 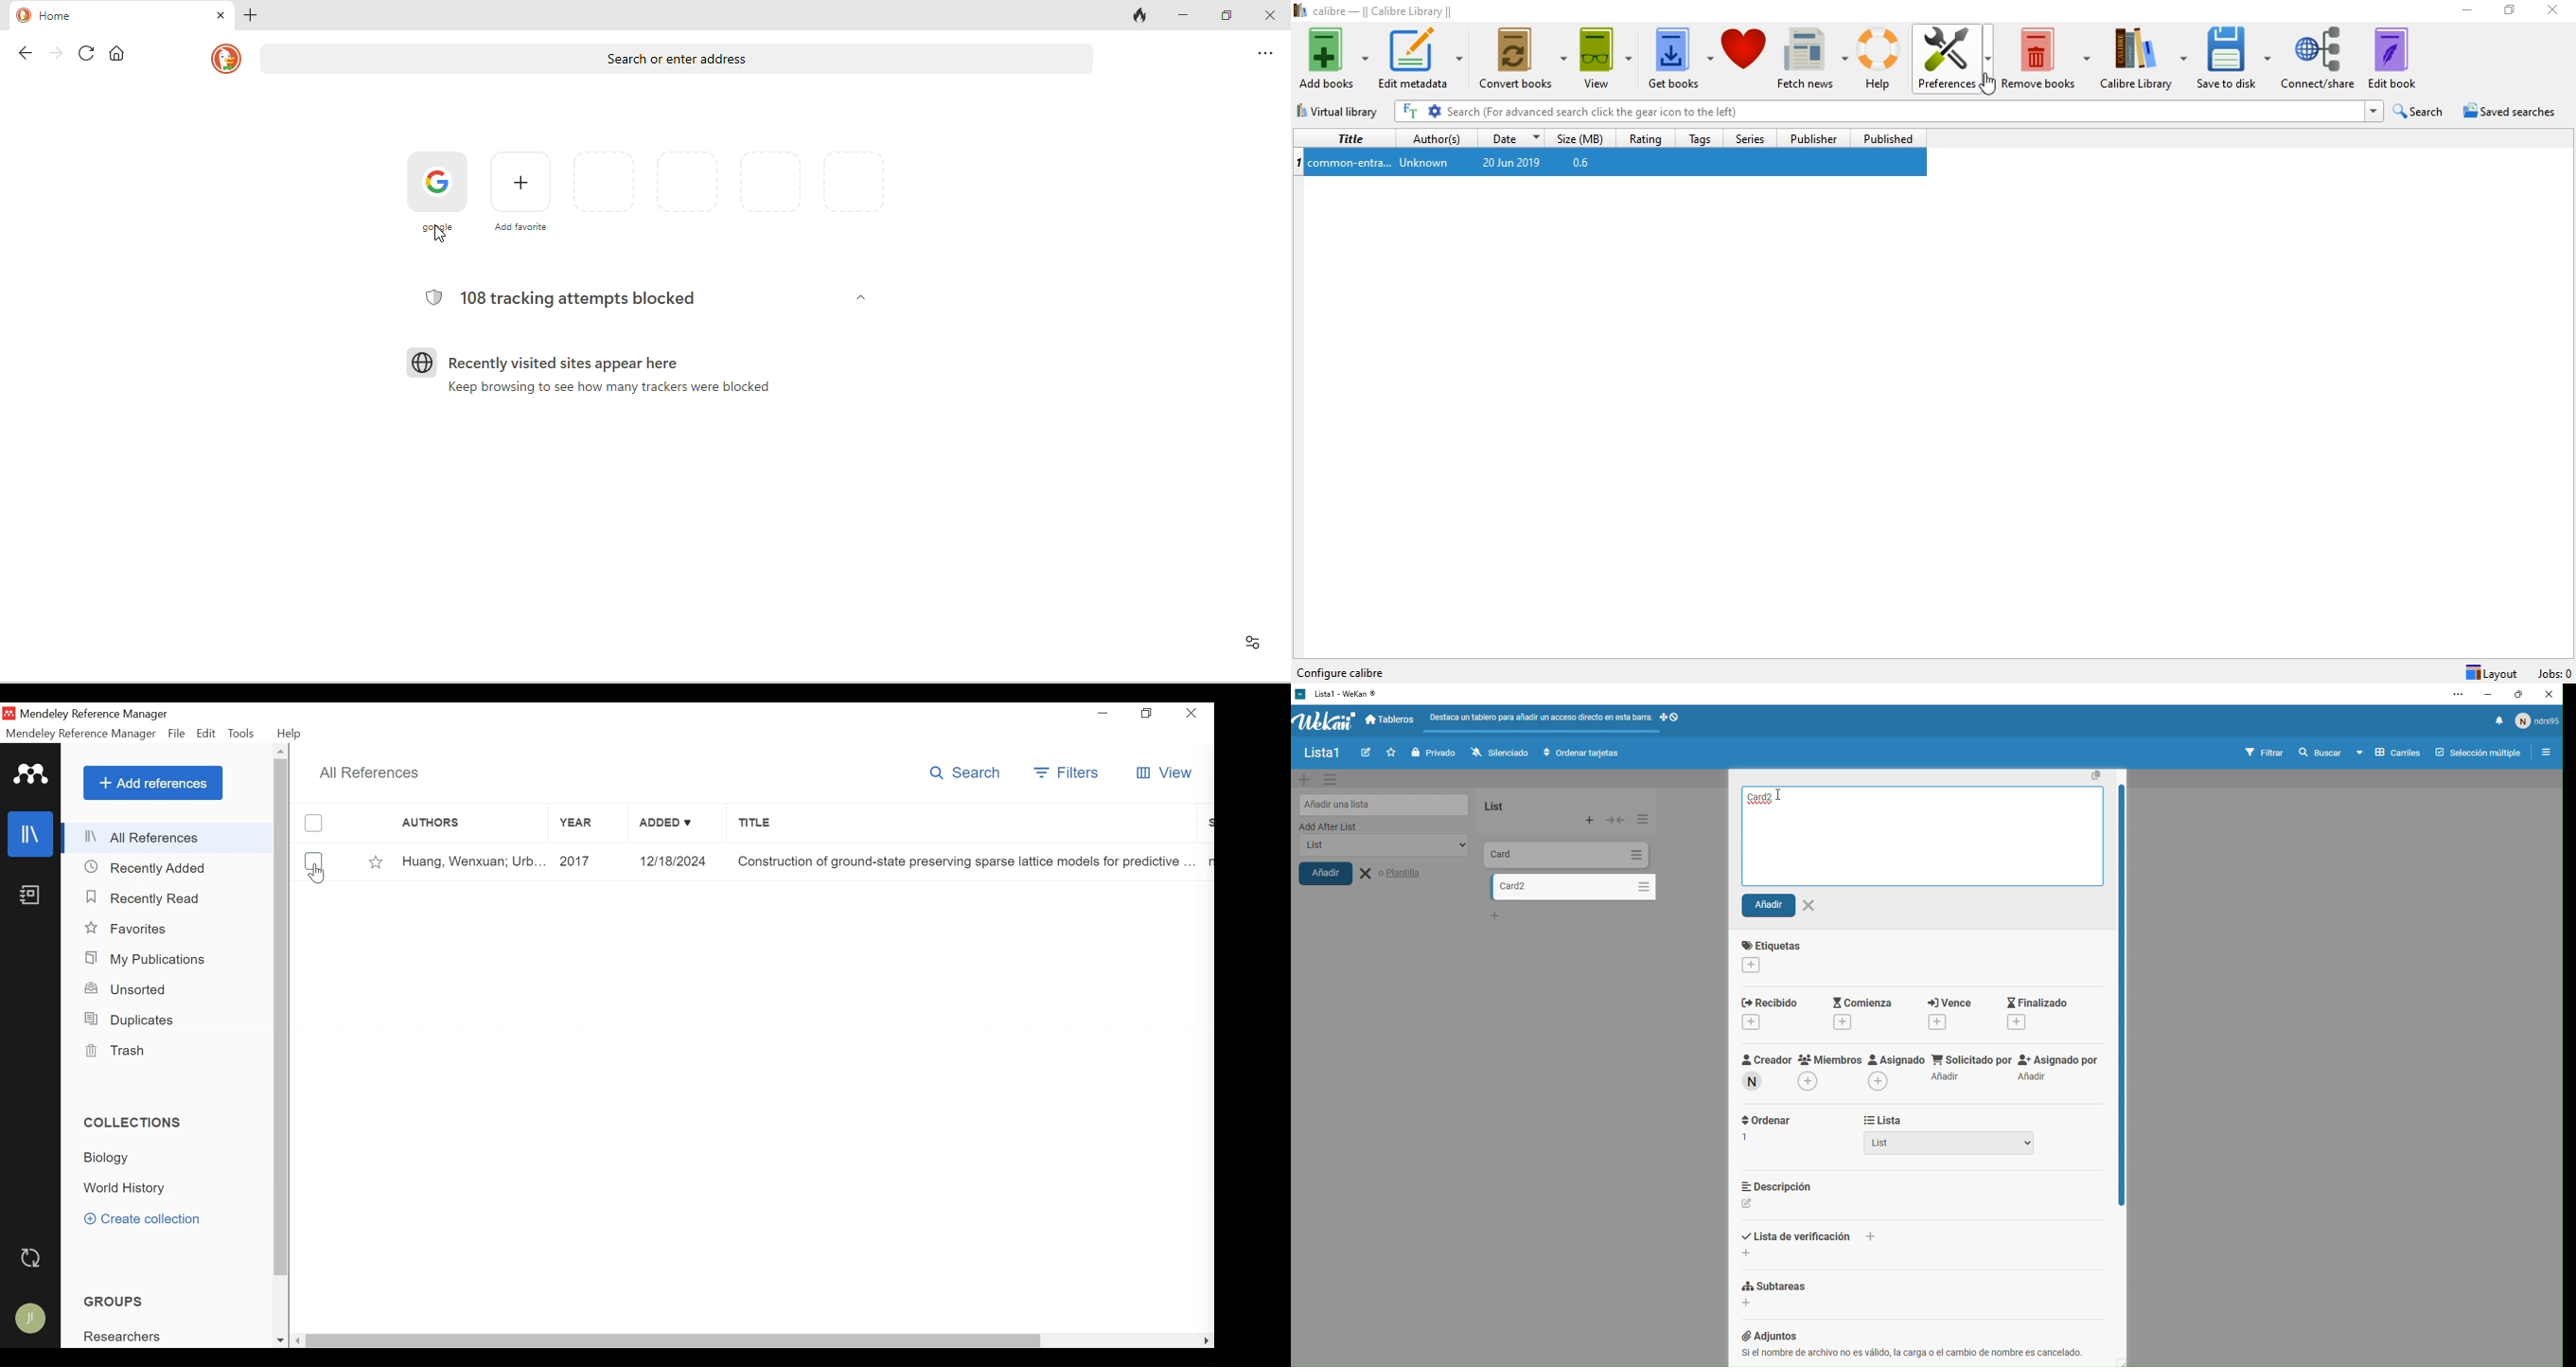 What do you see at coordinates (223, 61) in the screenshot?
I see `homepage` at bounding box center [223, 61].